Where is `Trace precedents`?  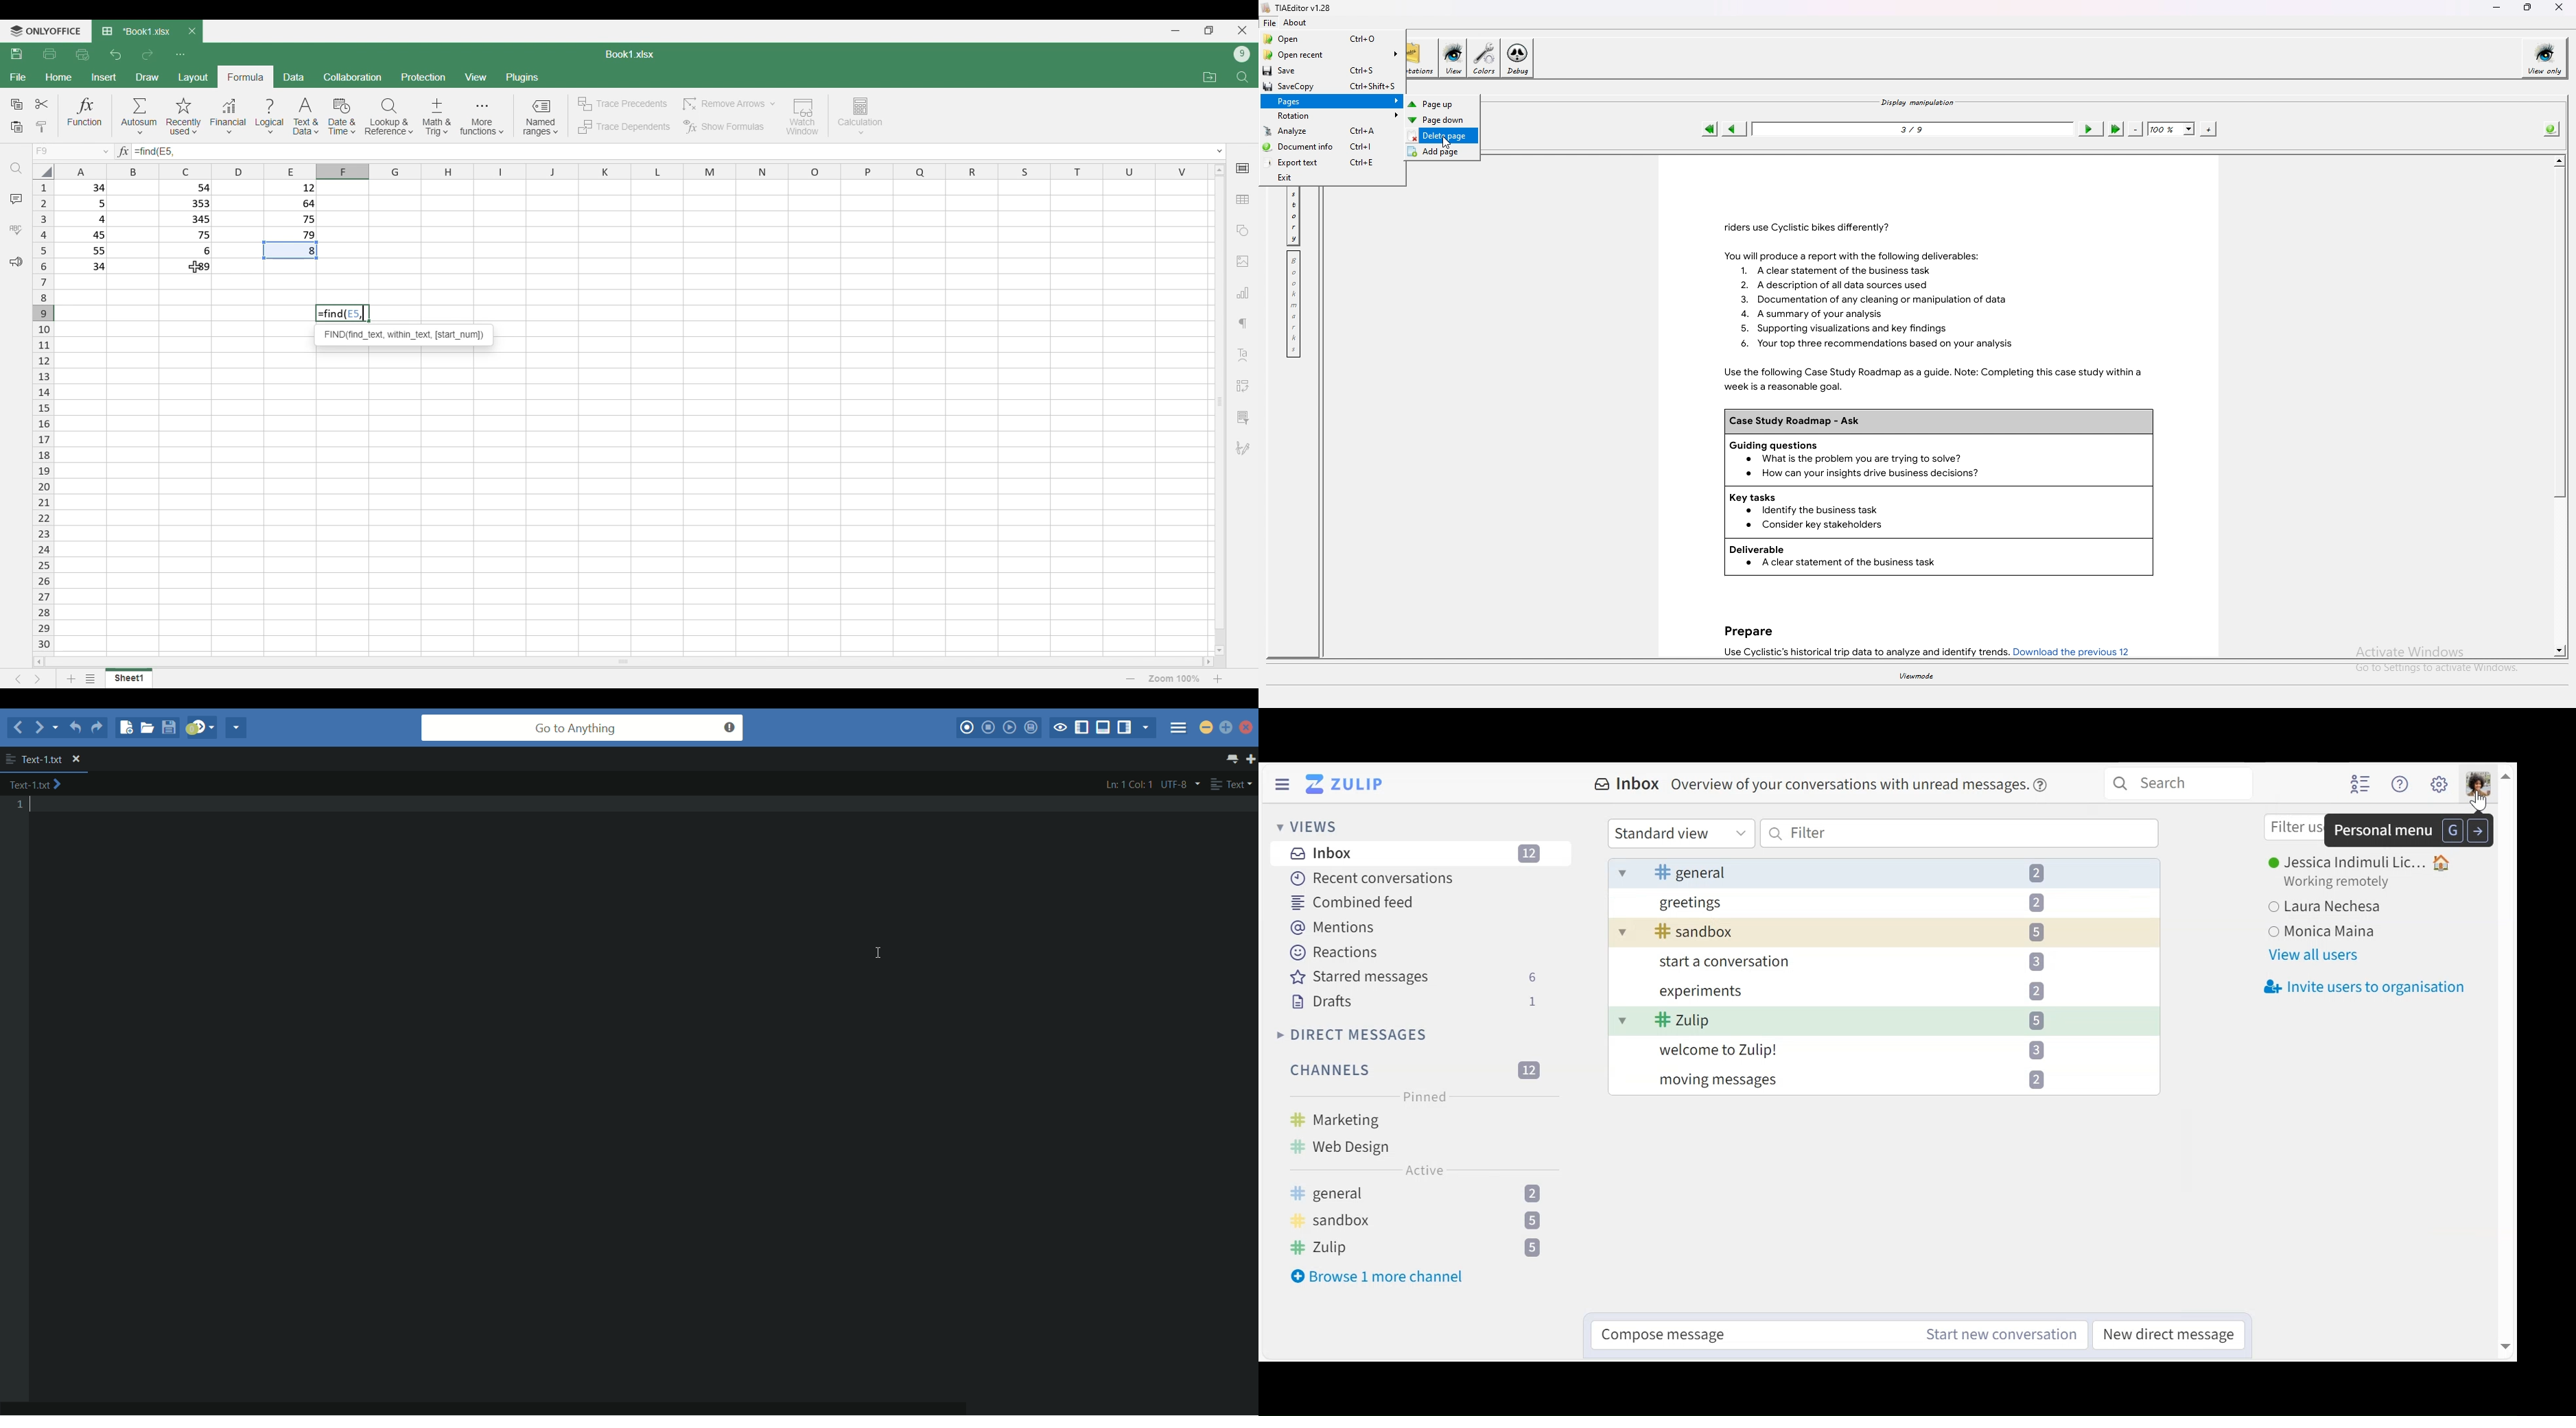
Trace precedents is located at coordinates (622, 104).